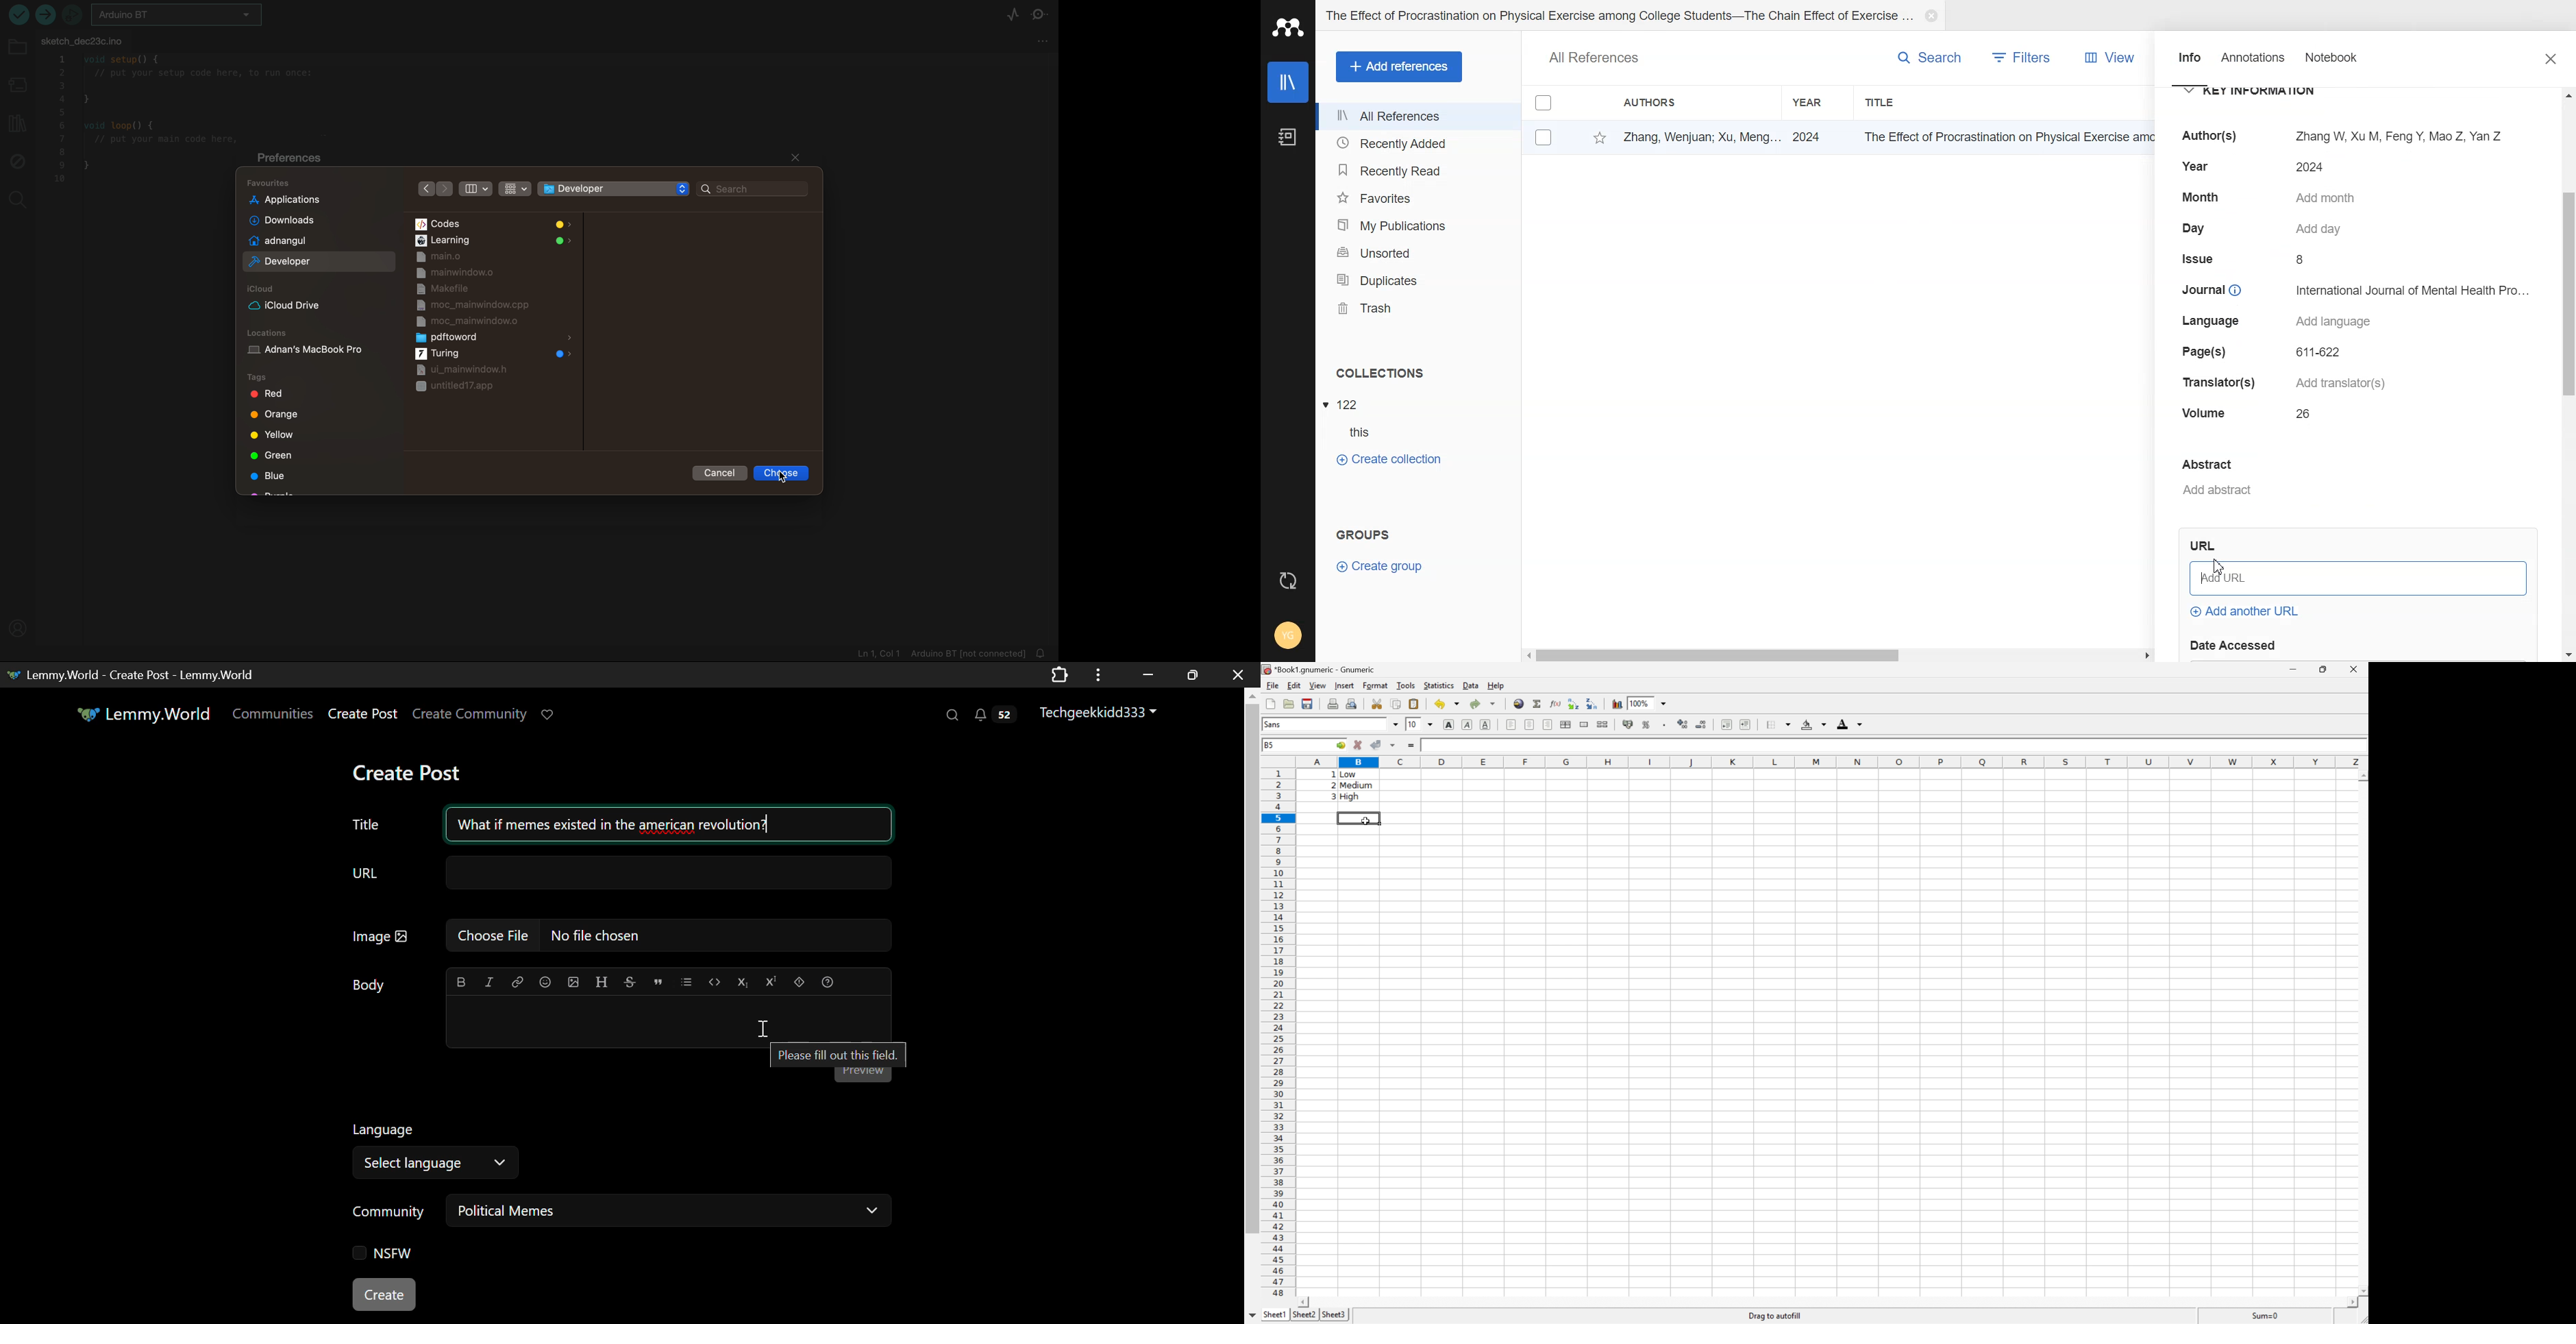  What do you see at coordinates (1339, 745) in the screenshot?
I see `Go to` at bounding box center [1339, 745].